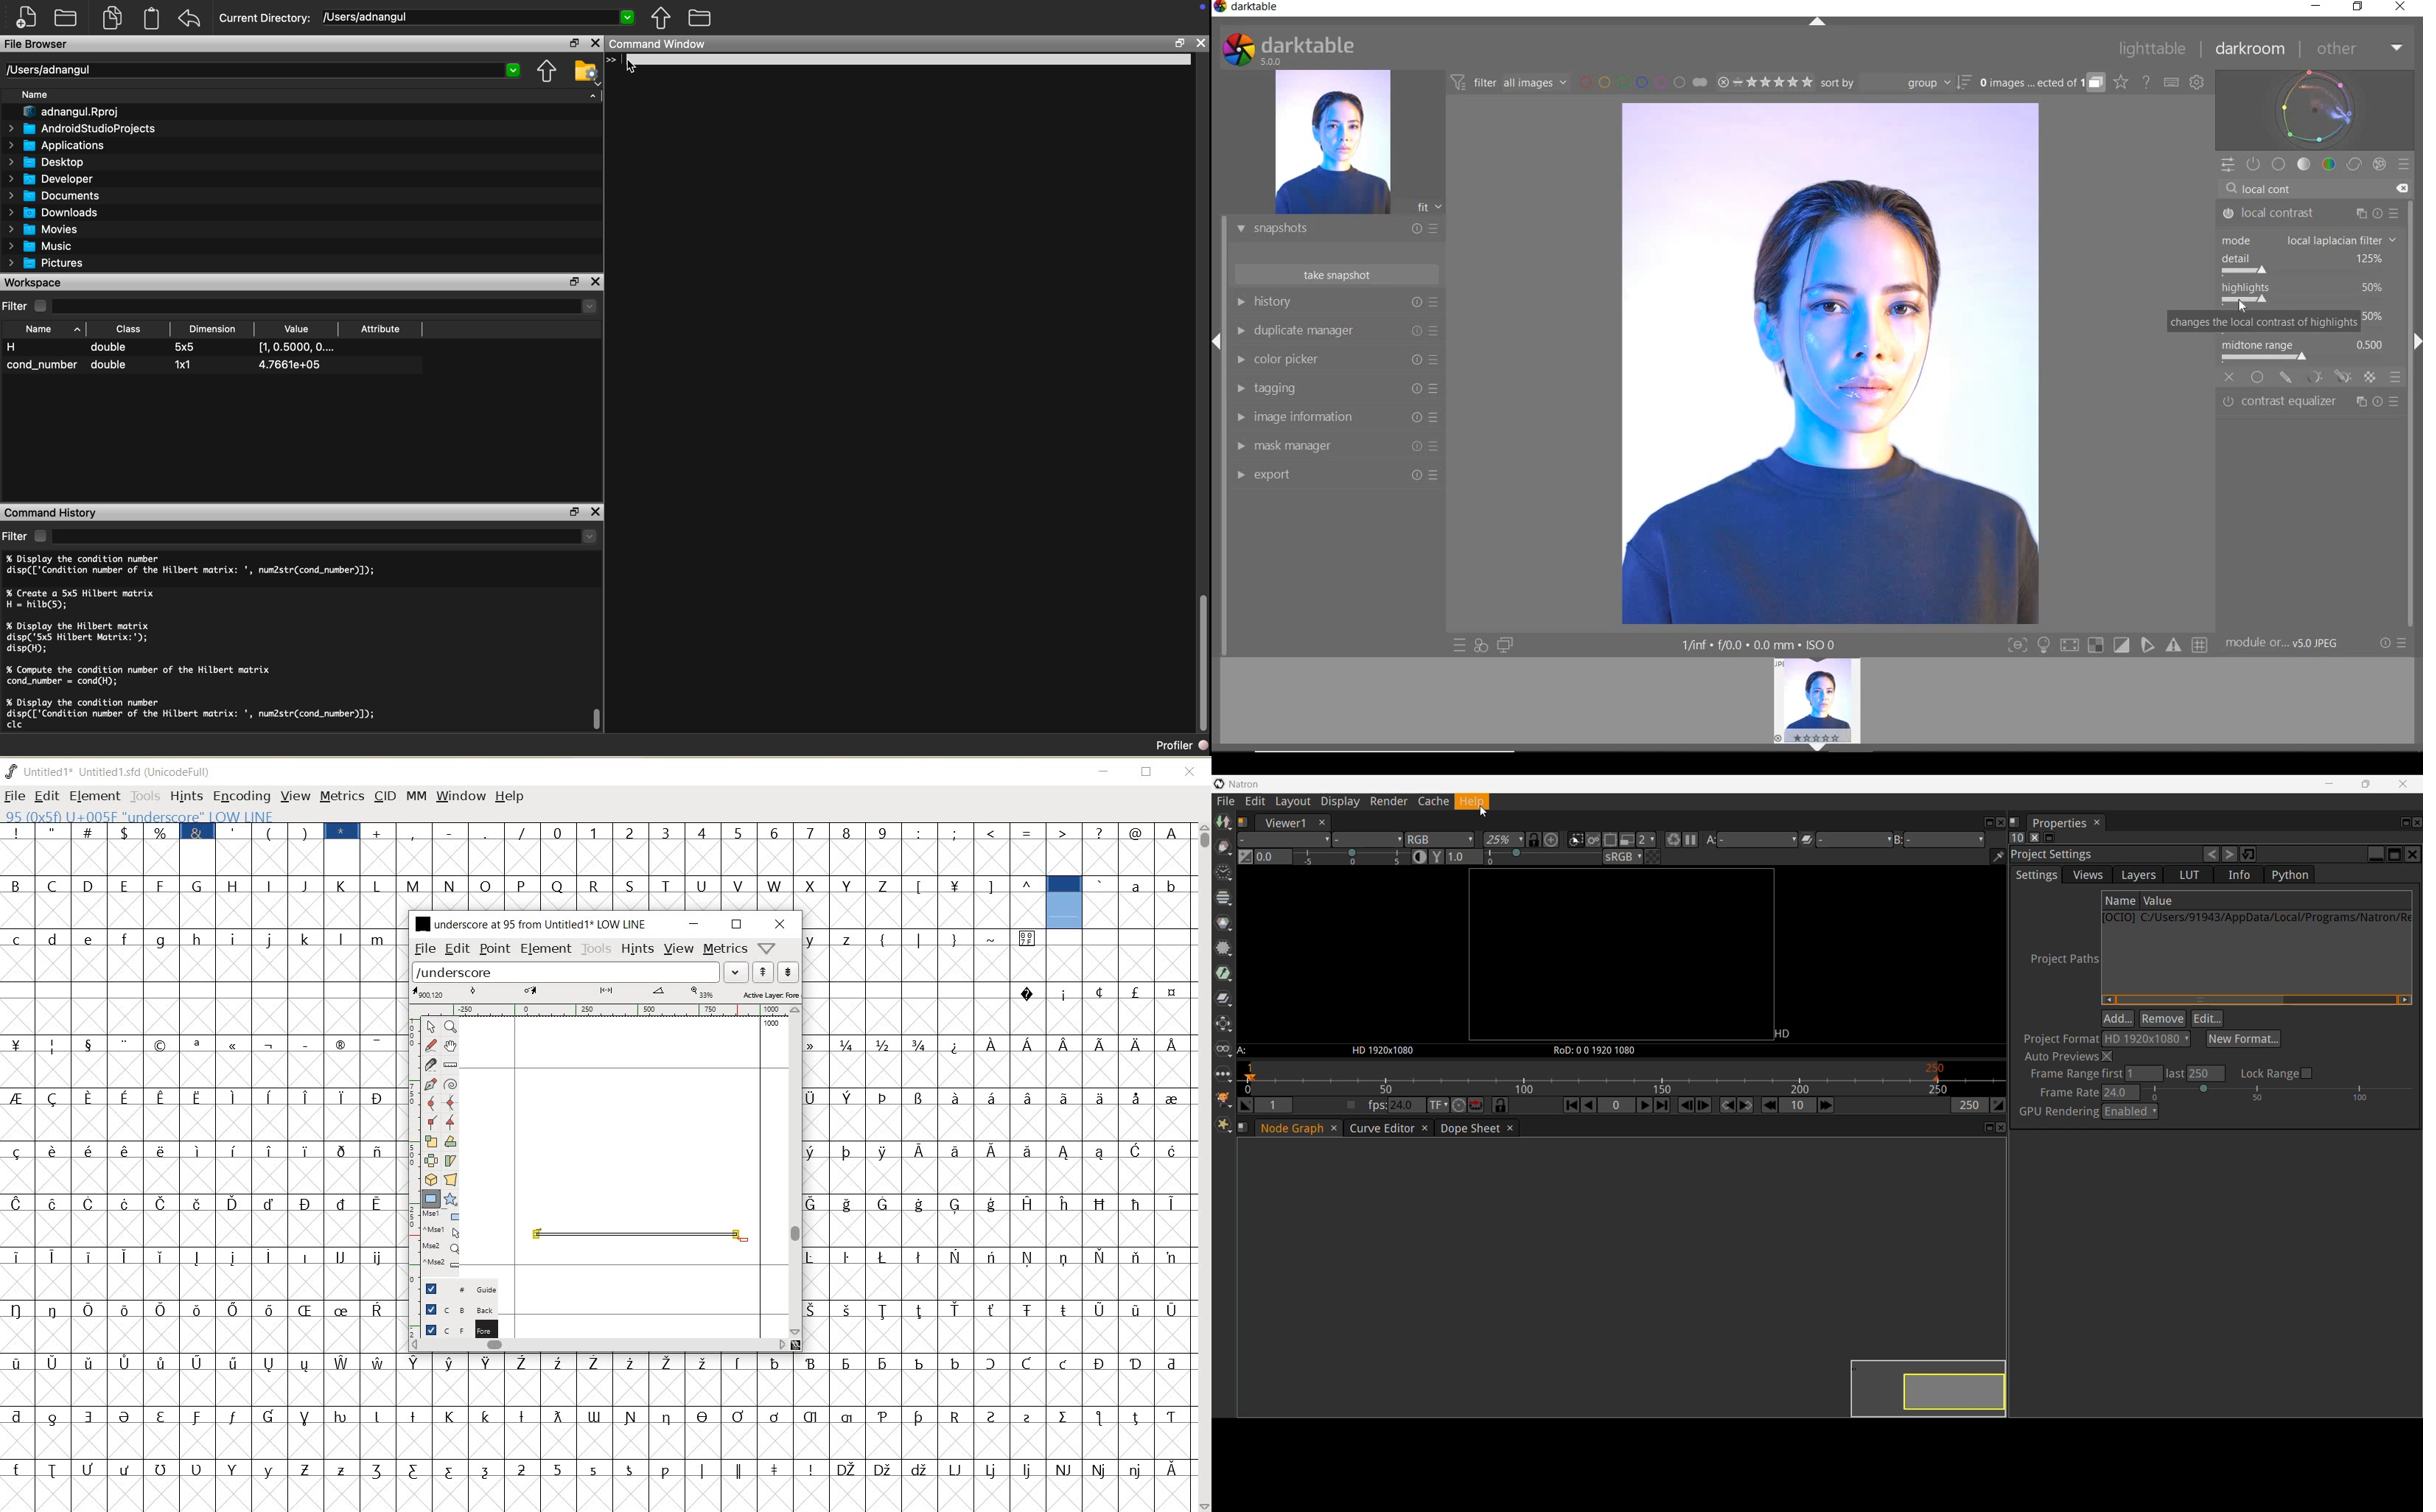 Image resolution: width=2436 pixels, height=1512 pixels. Describe the element at coordinates (2044, 647) in the screenshot. I see `Button` at that location.